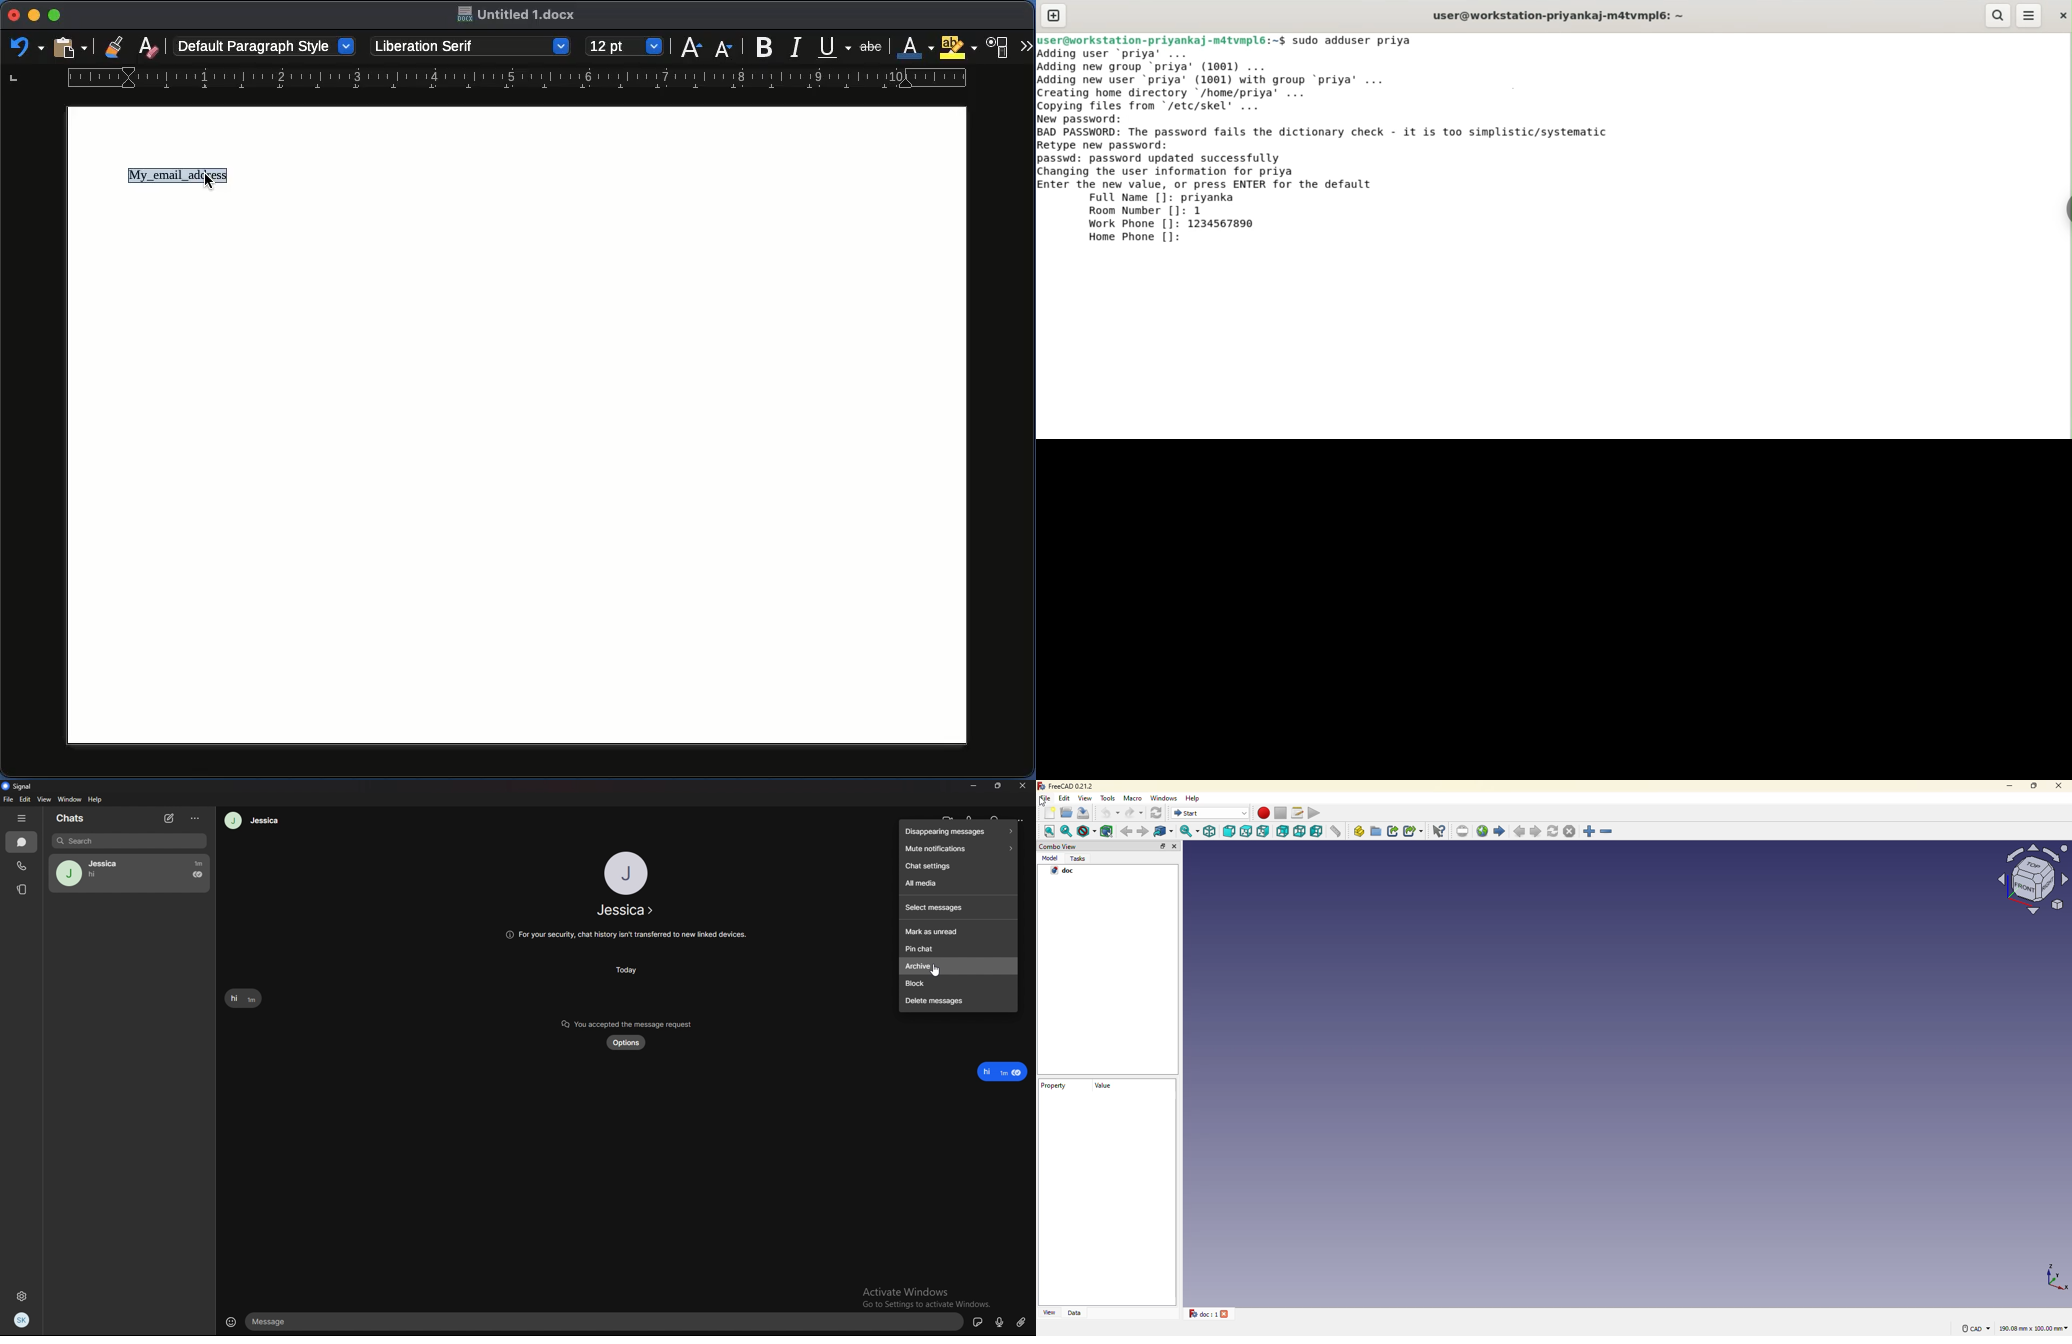 This screenshot has height=1344, width=2072. I want to click on view, so click(1048, 1313).